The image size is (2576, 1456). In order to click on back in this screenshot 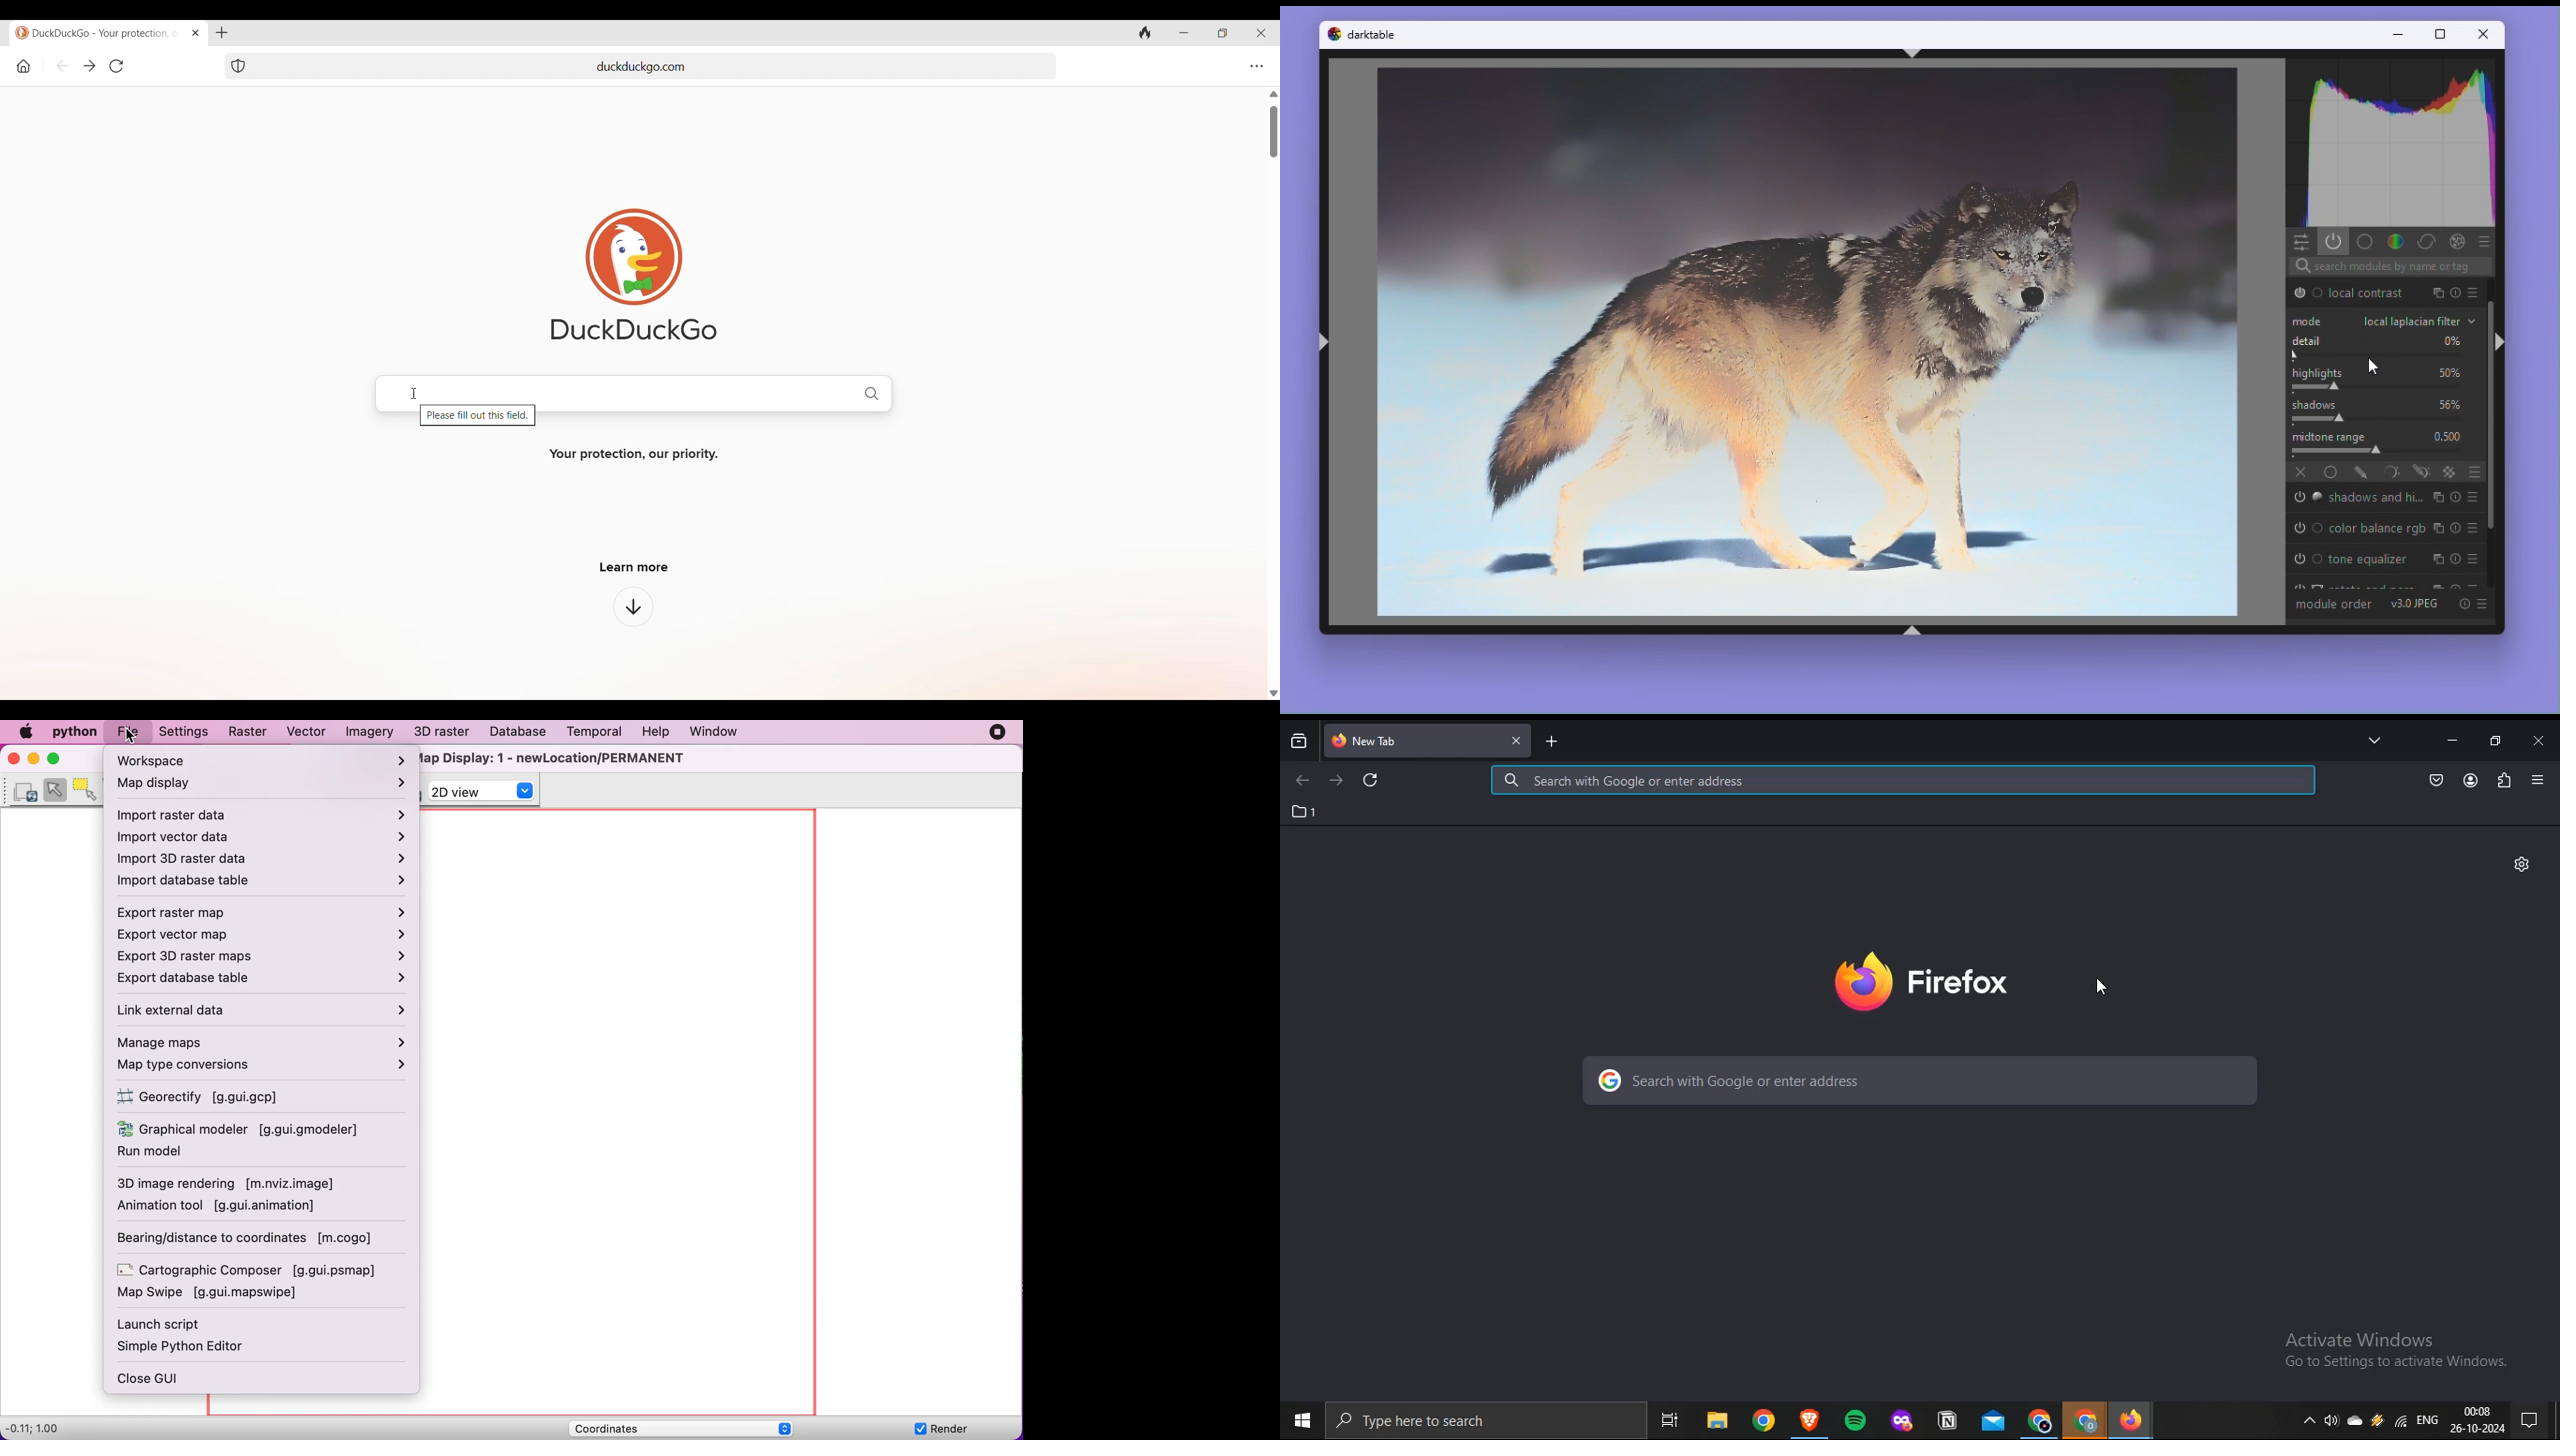, I will do `click(1302, 781)`.